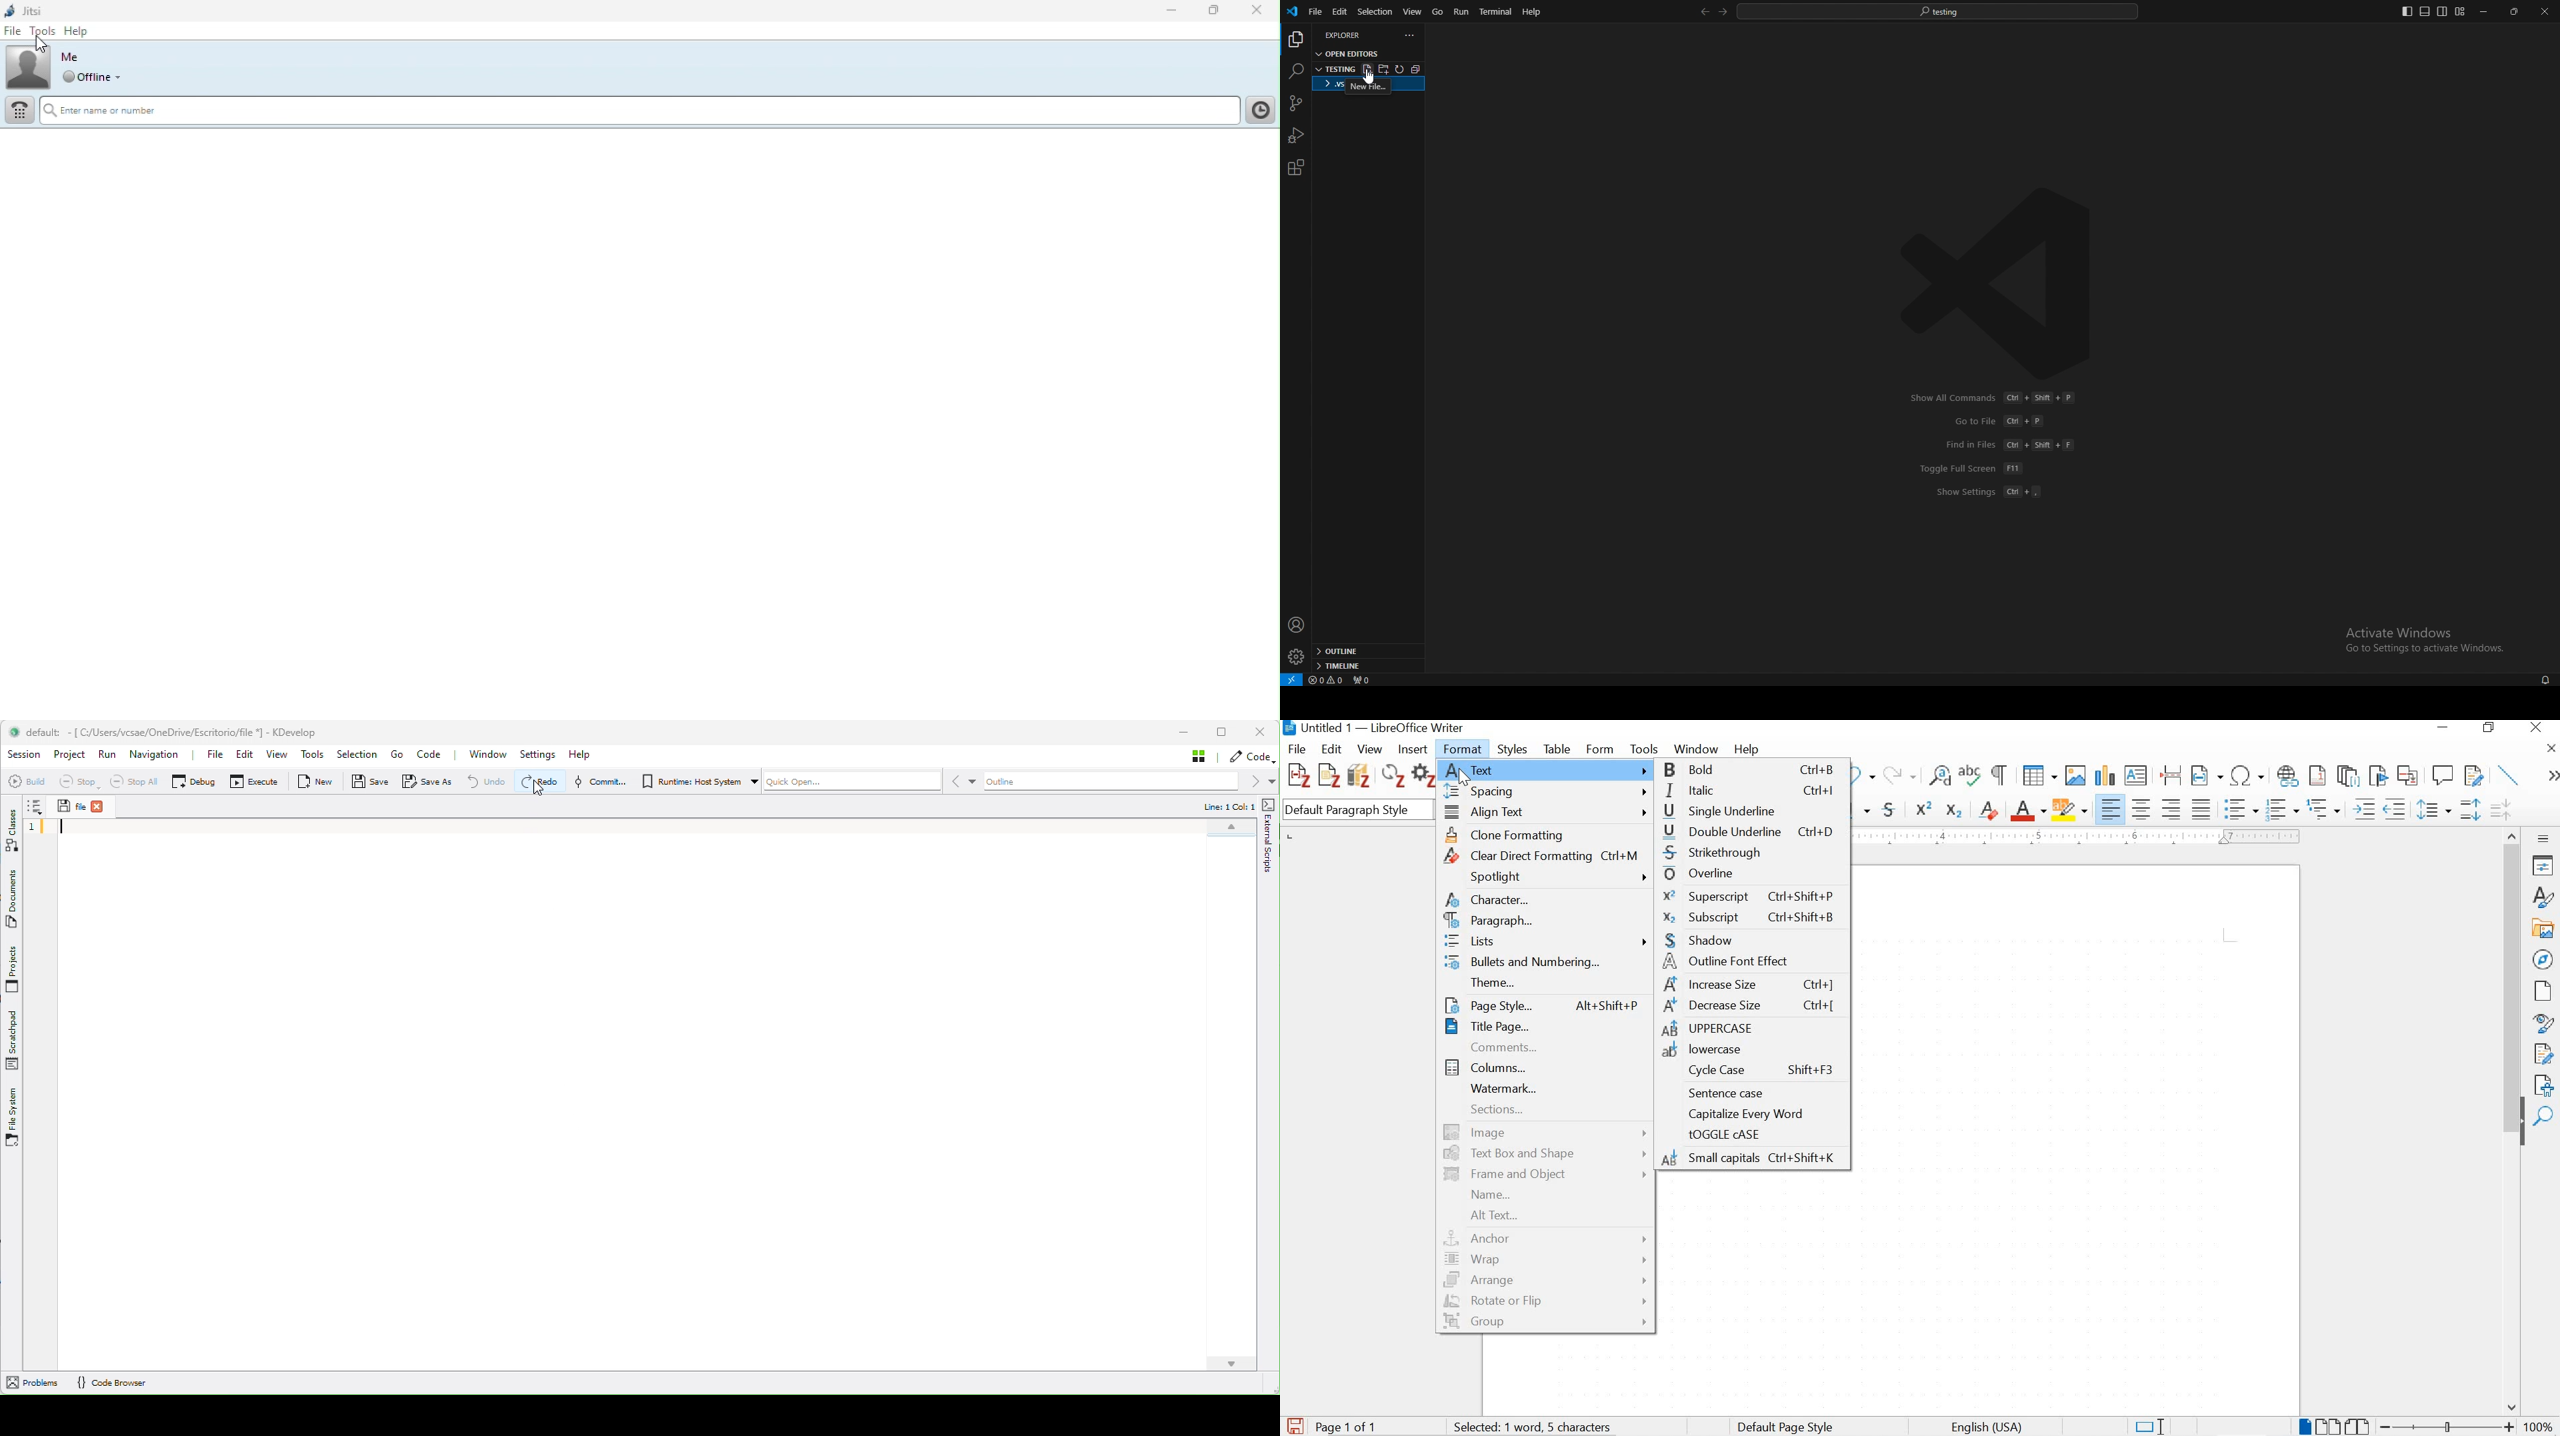  I want to click on refresh, so click(1391, 777).